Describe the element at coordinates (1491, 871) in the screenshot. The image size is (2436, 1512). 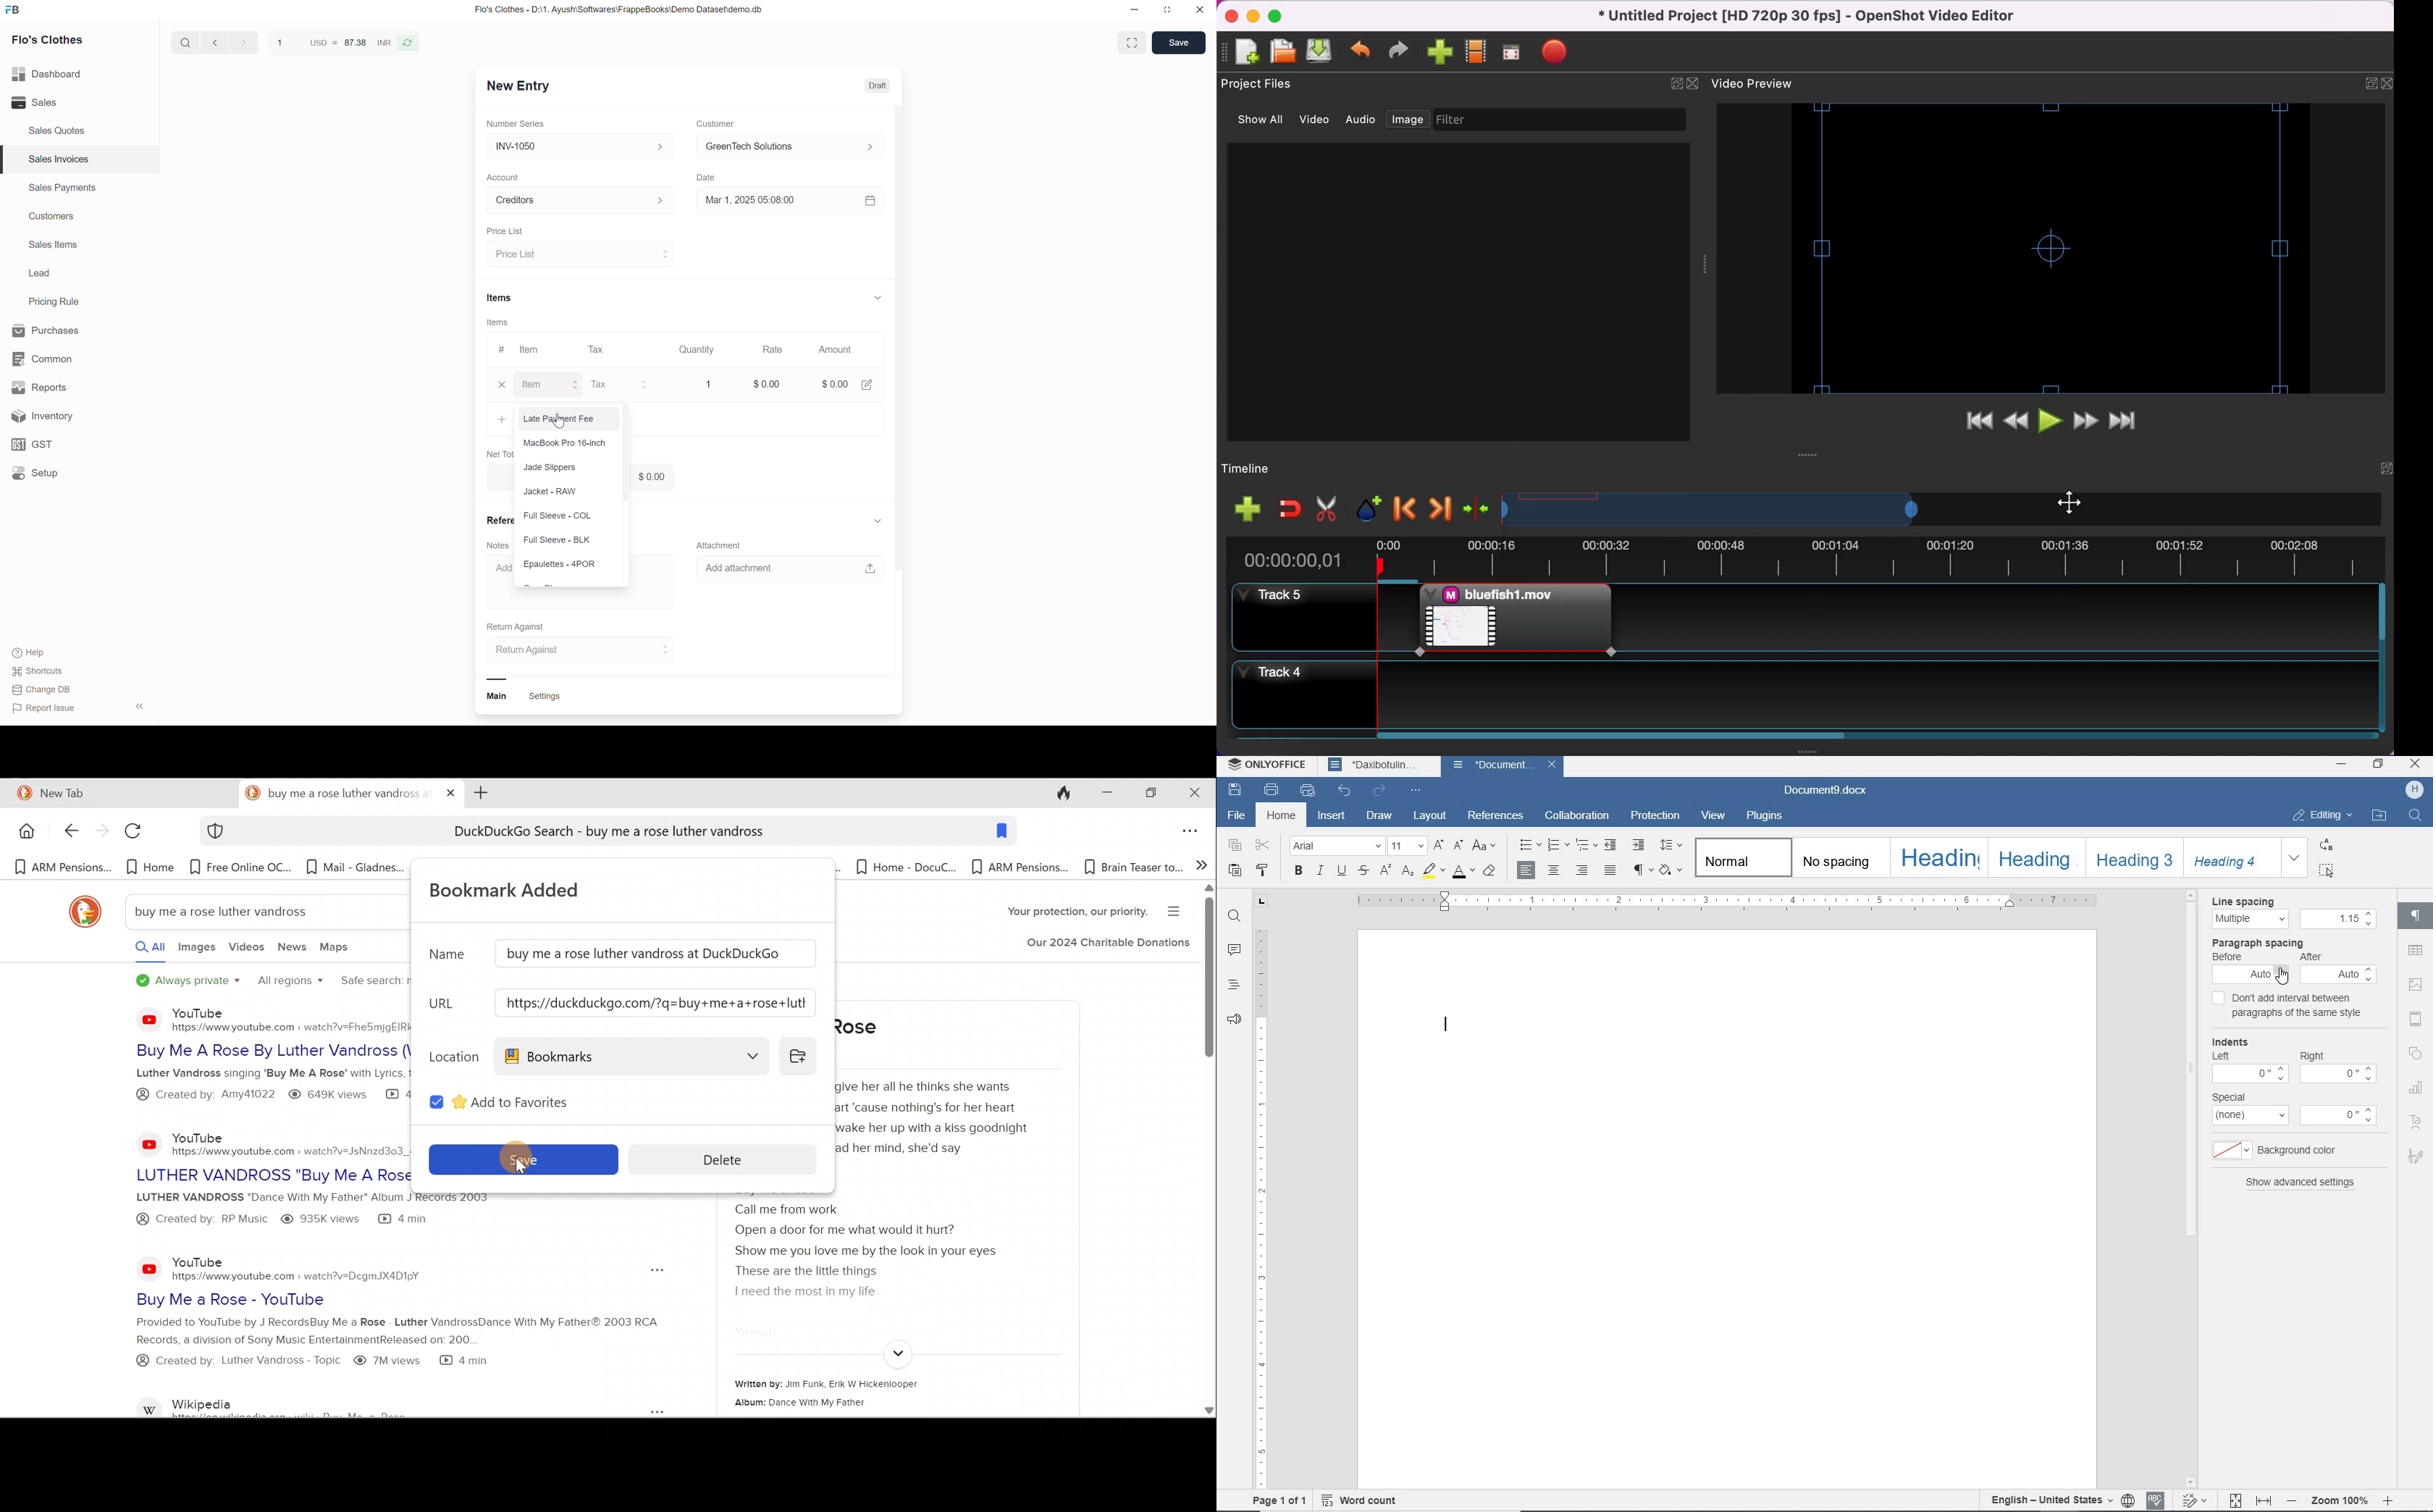
I see `clear style` at that location.